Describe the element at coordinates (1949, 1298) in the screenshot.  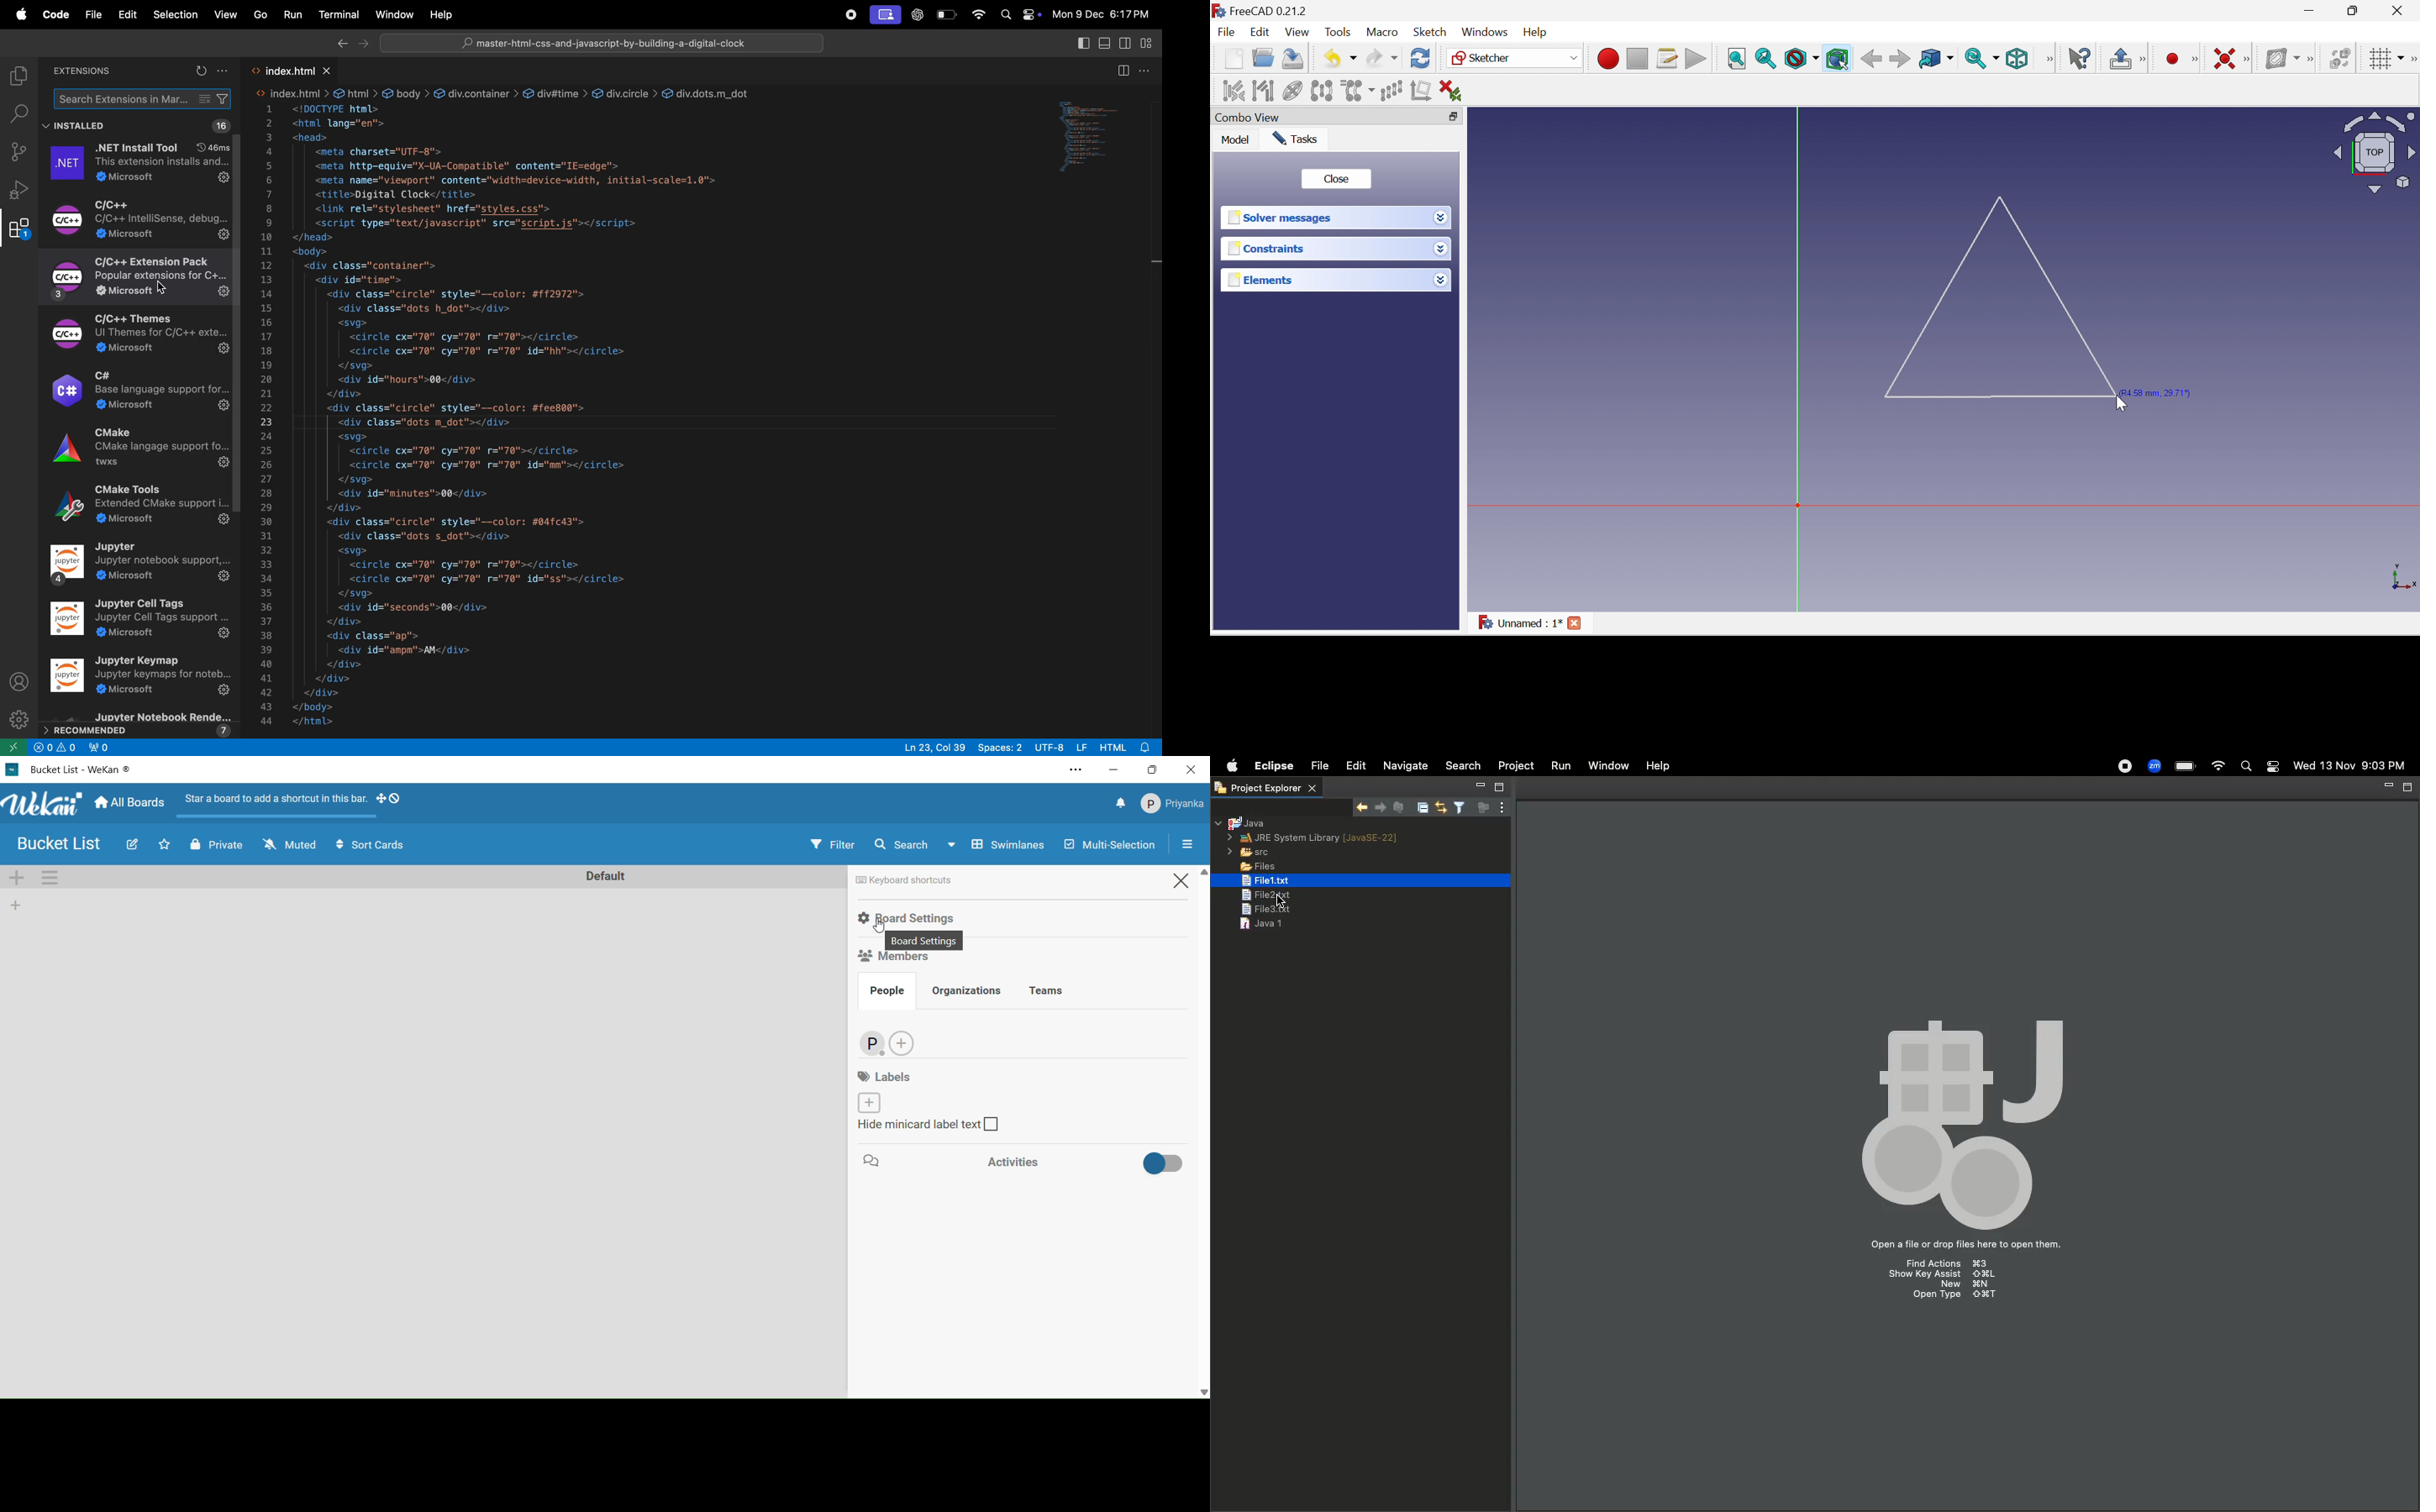
I see `Open type` at that location.